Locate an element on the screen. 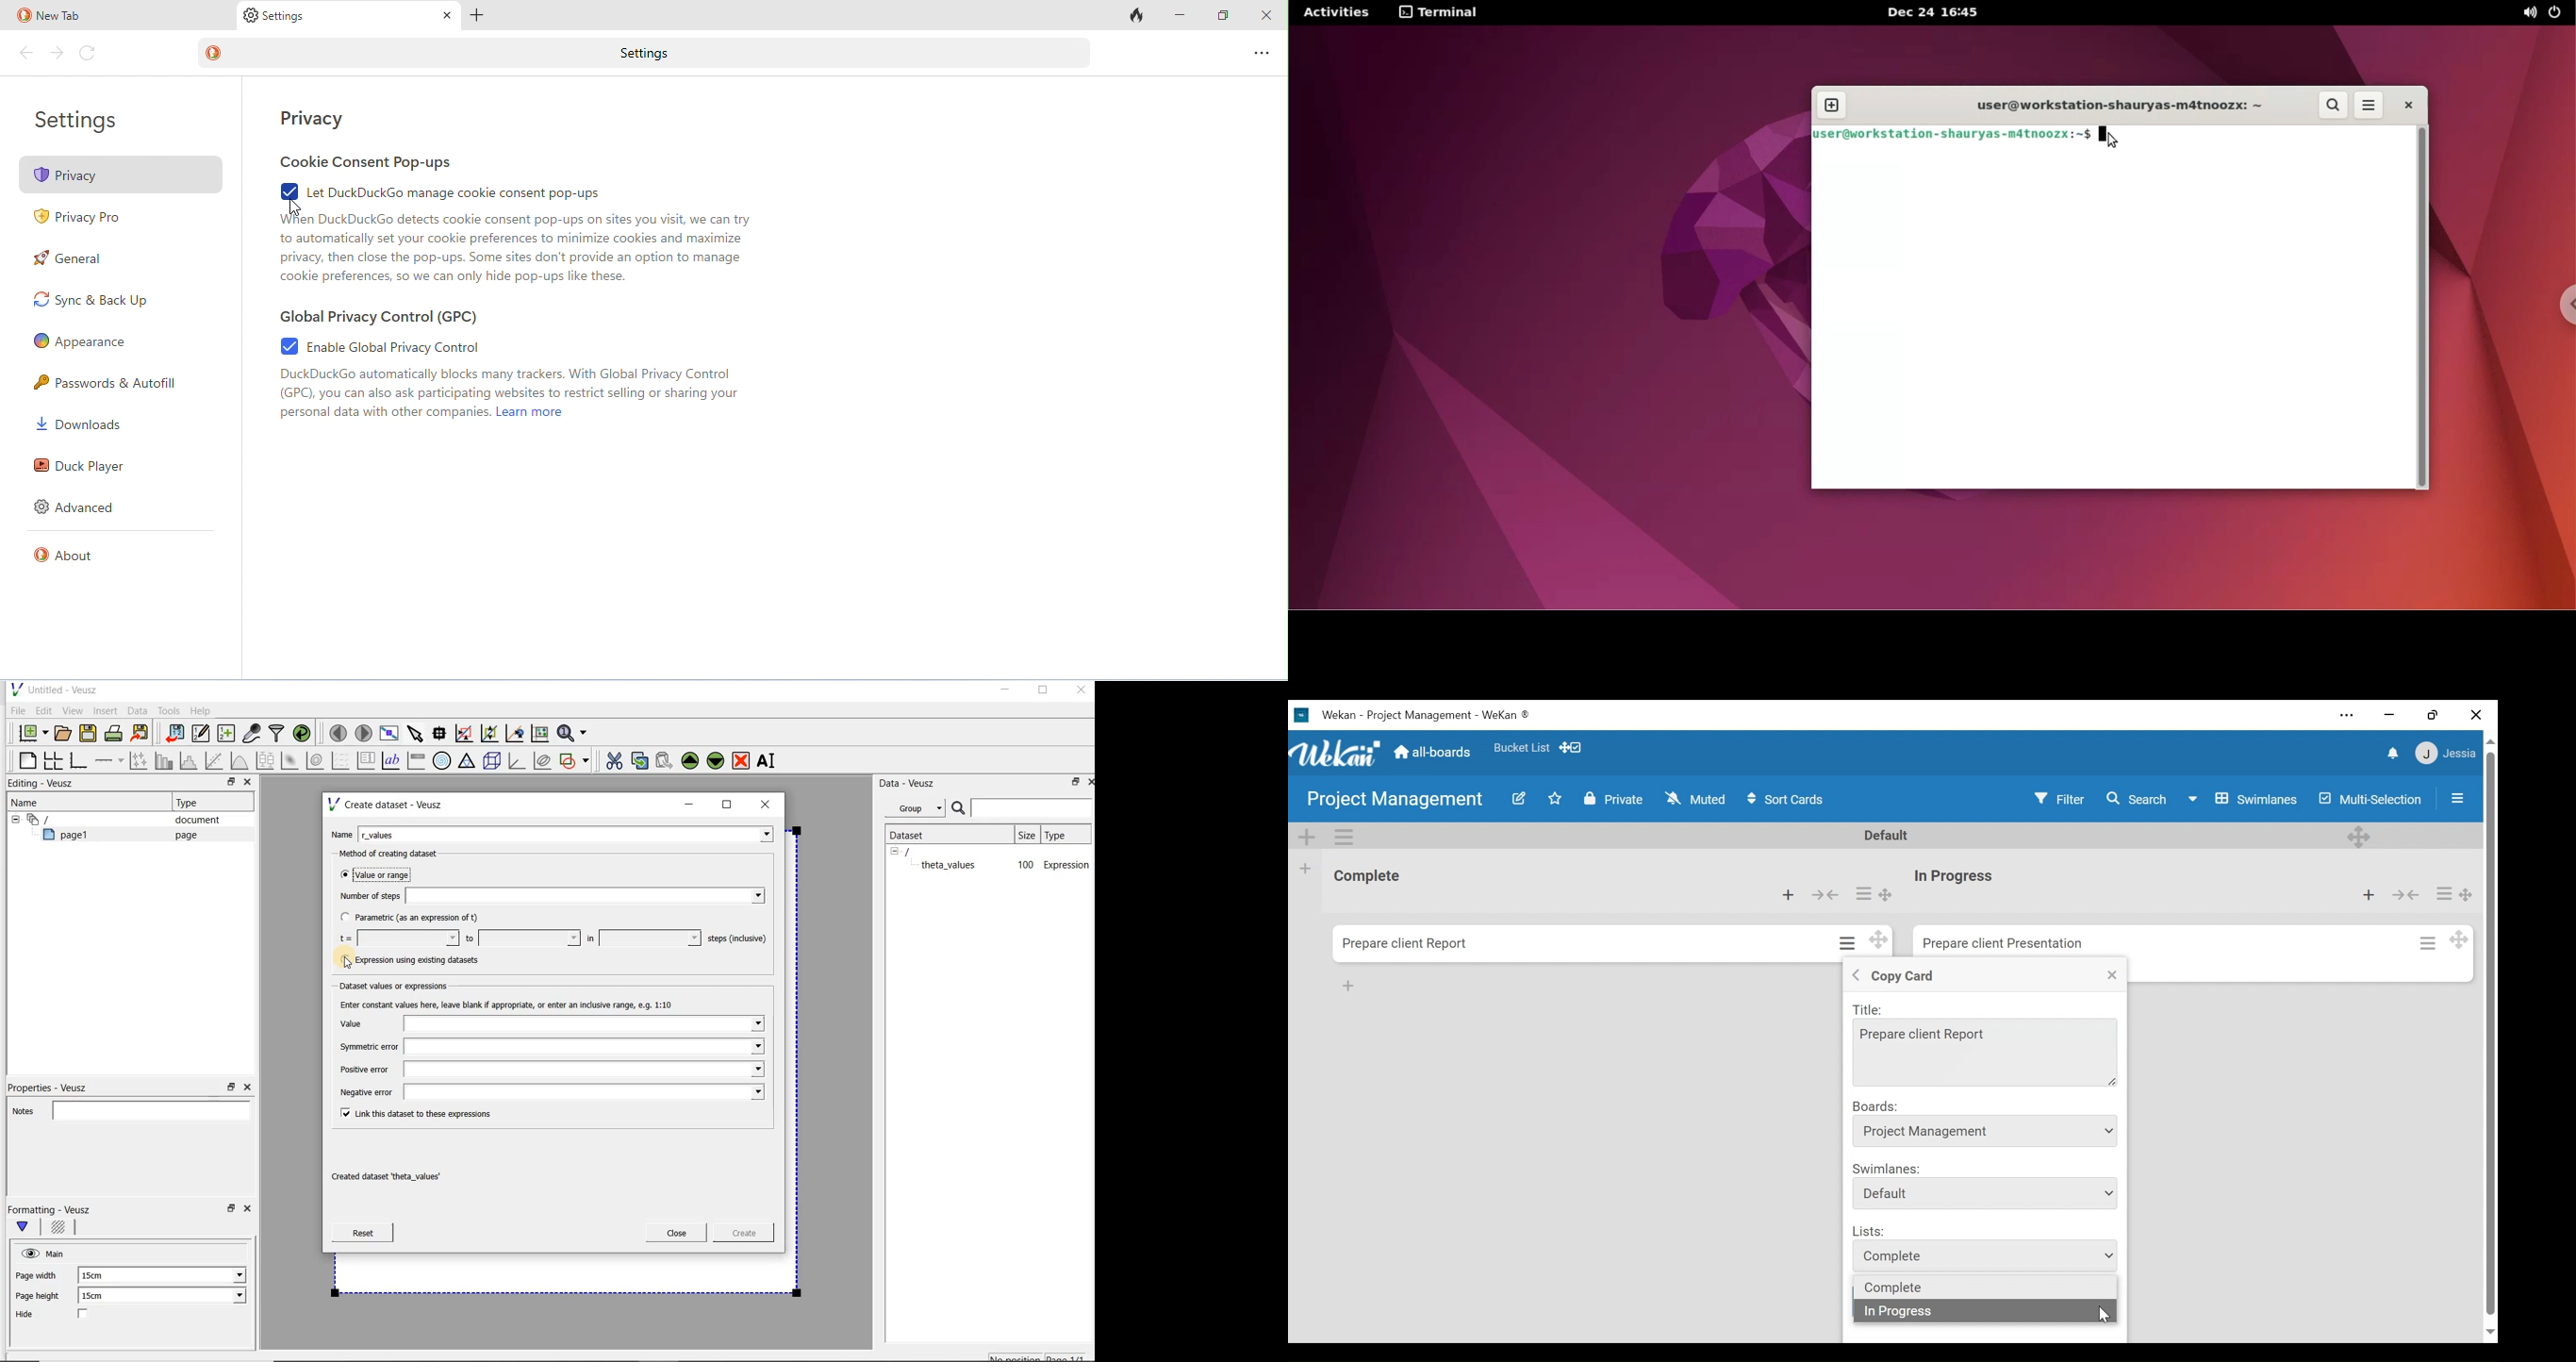  close is located at coordinates (1263, 13).